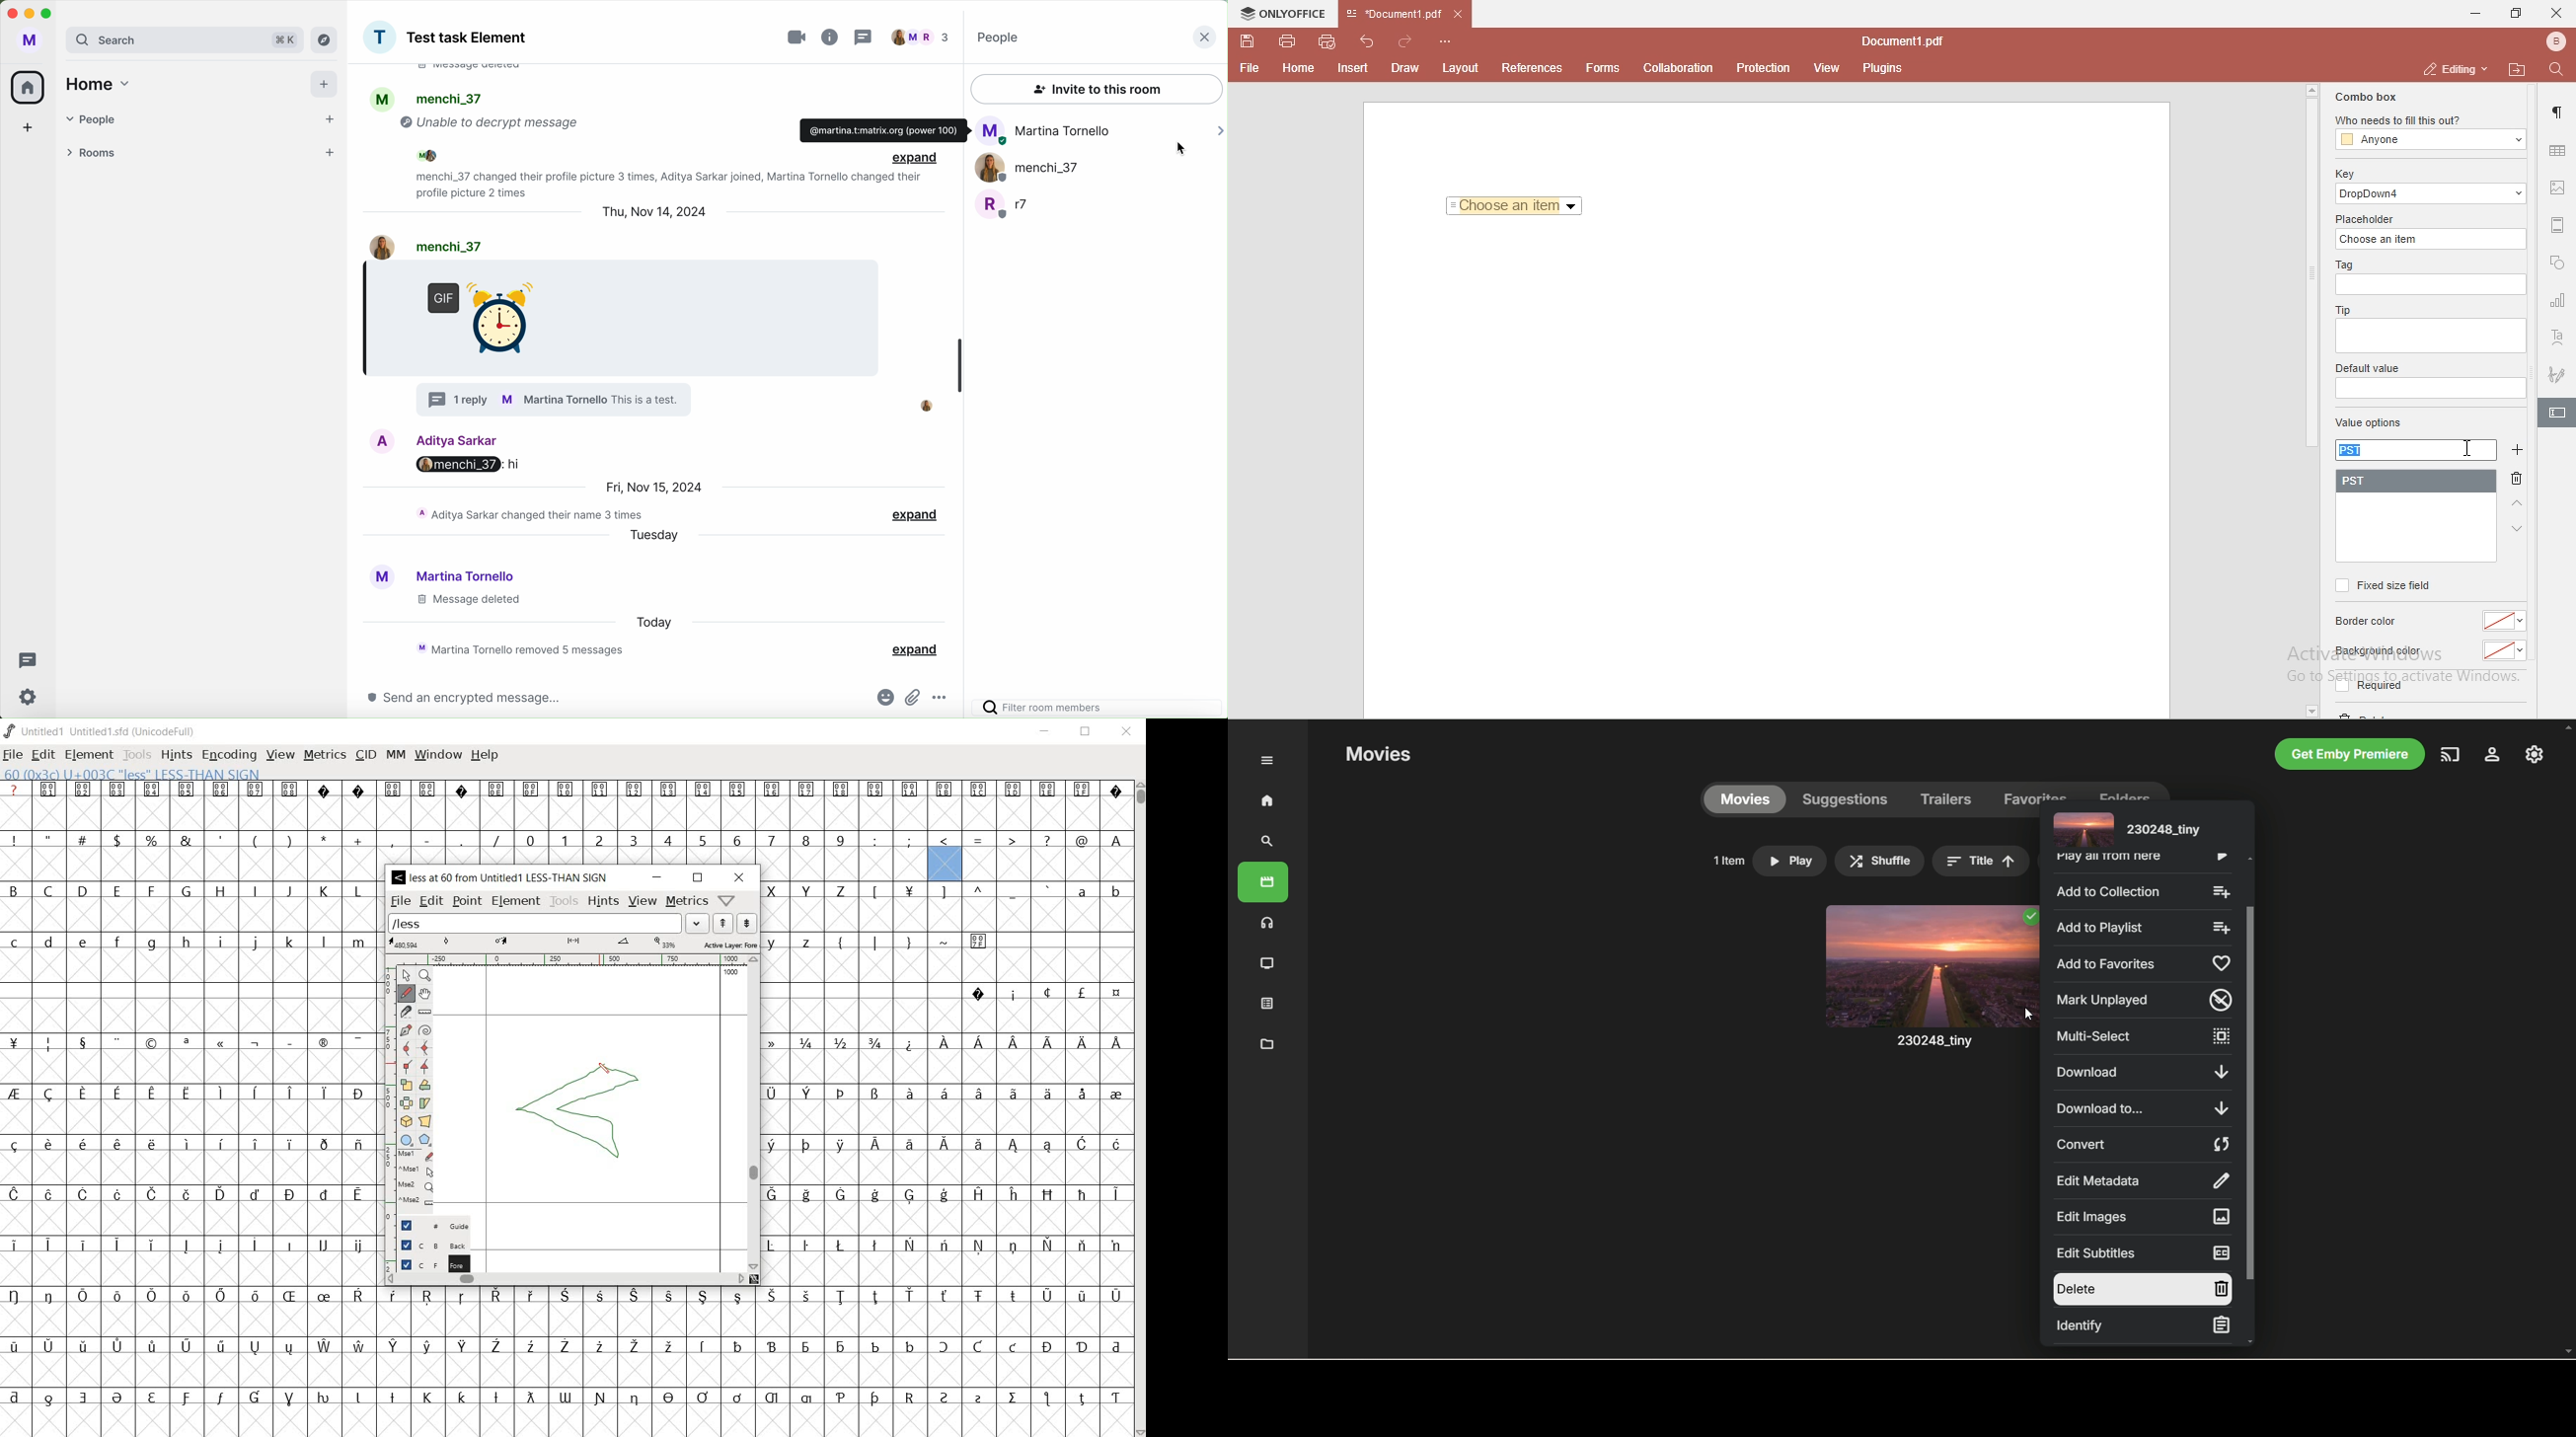 This screenshot has height=1456, width=2576. What do you see at coordinates (195, 1118) in the screenshot?
I see `empty cells` at bounding box center [195, 1118].